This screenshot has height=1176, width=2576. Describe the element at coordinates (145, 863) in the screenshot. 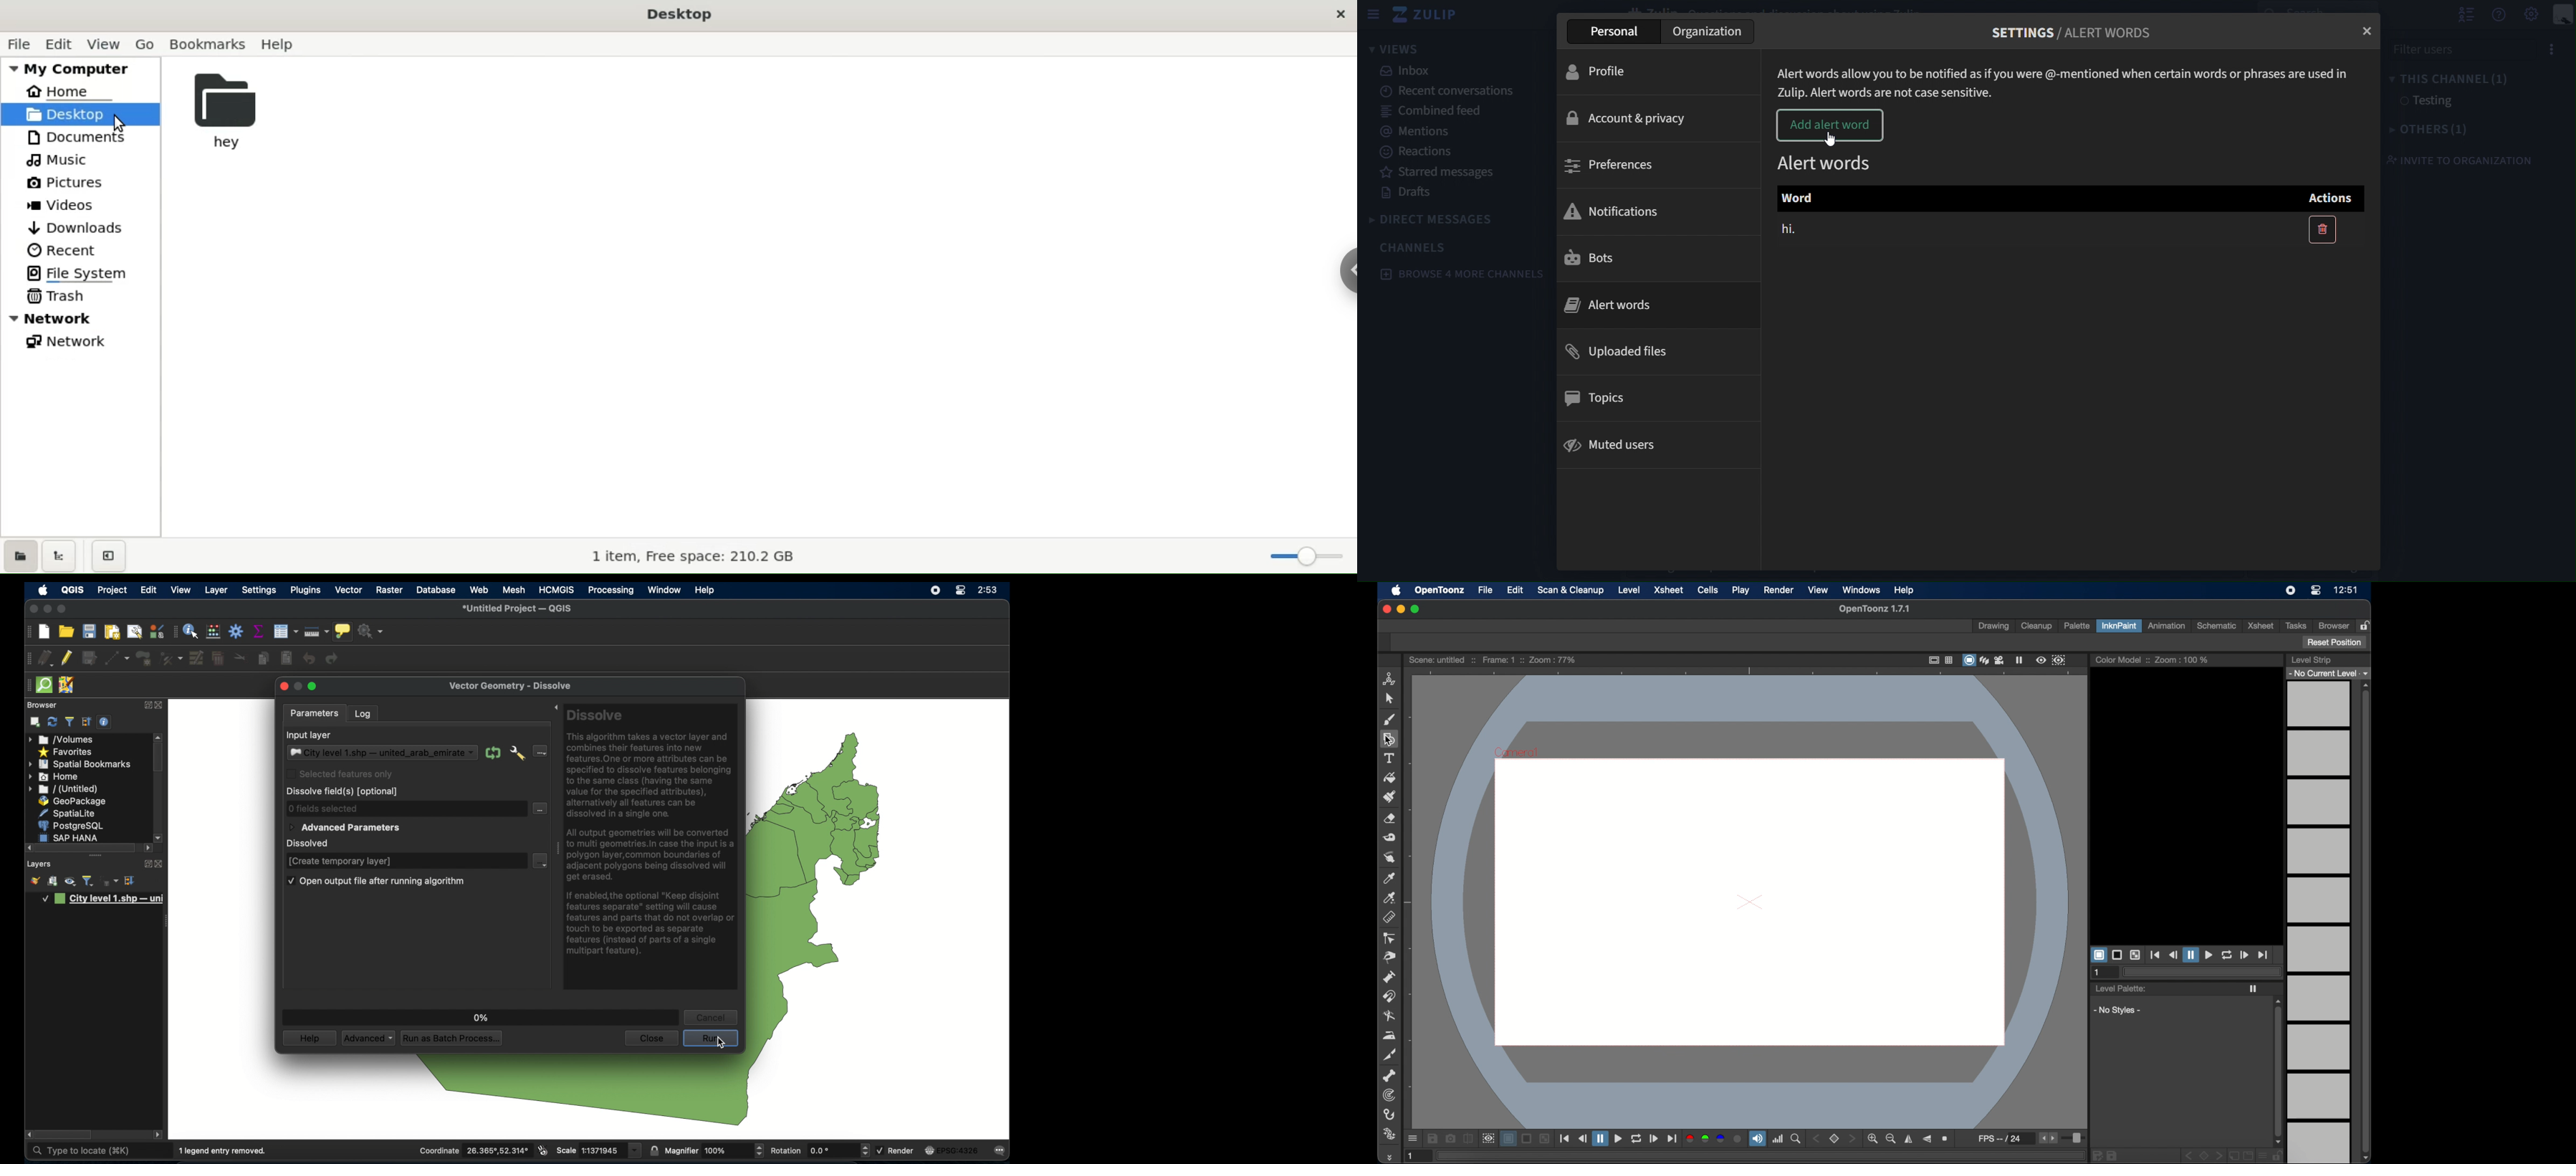

I see `expand` at that location.